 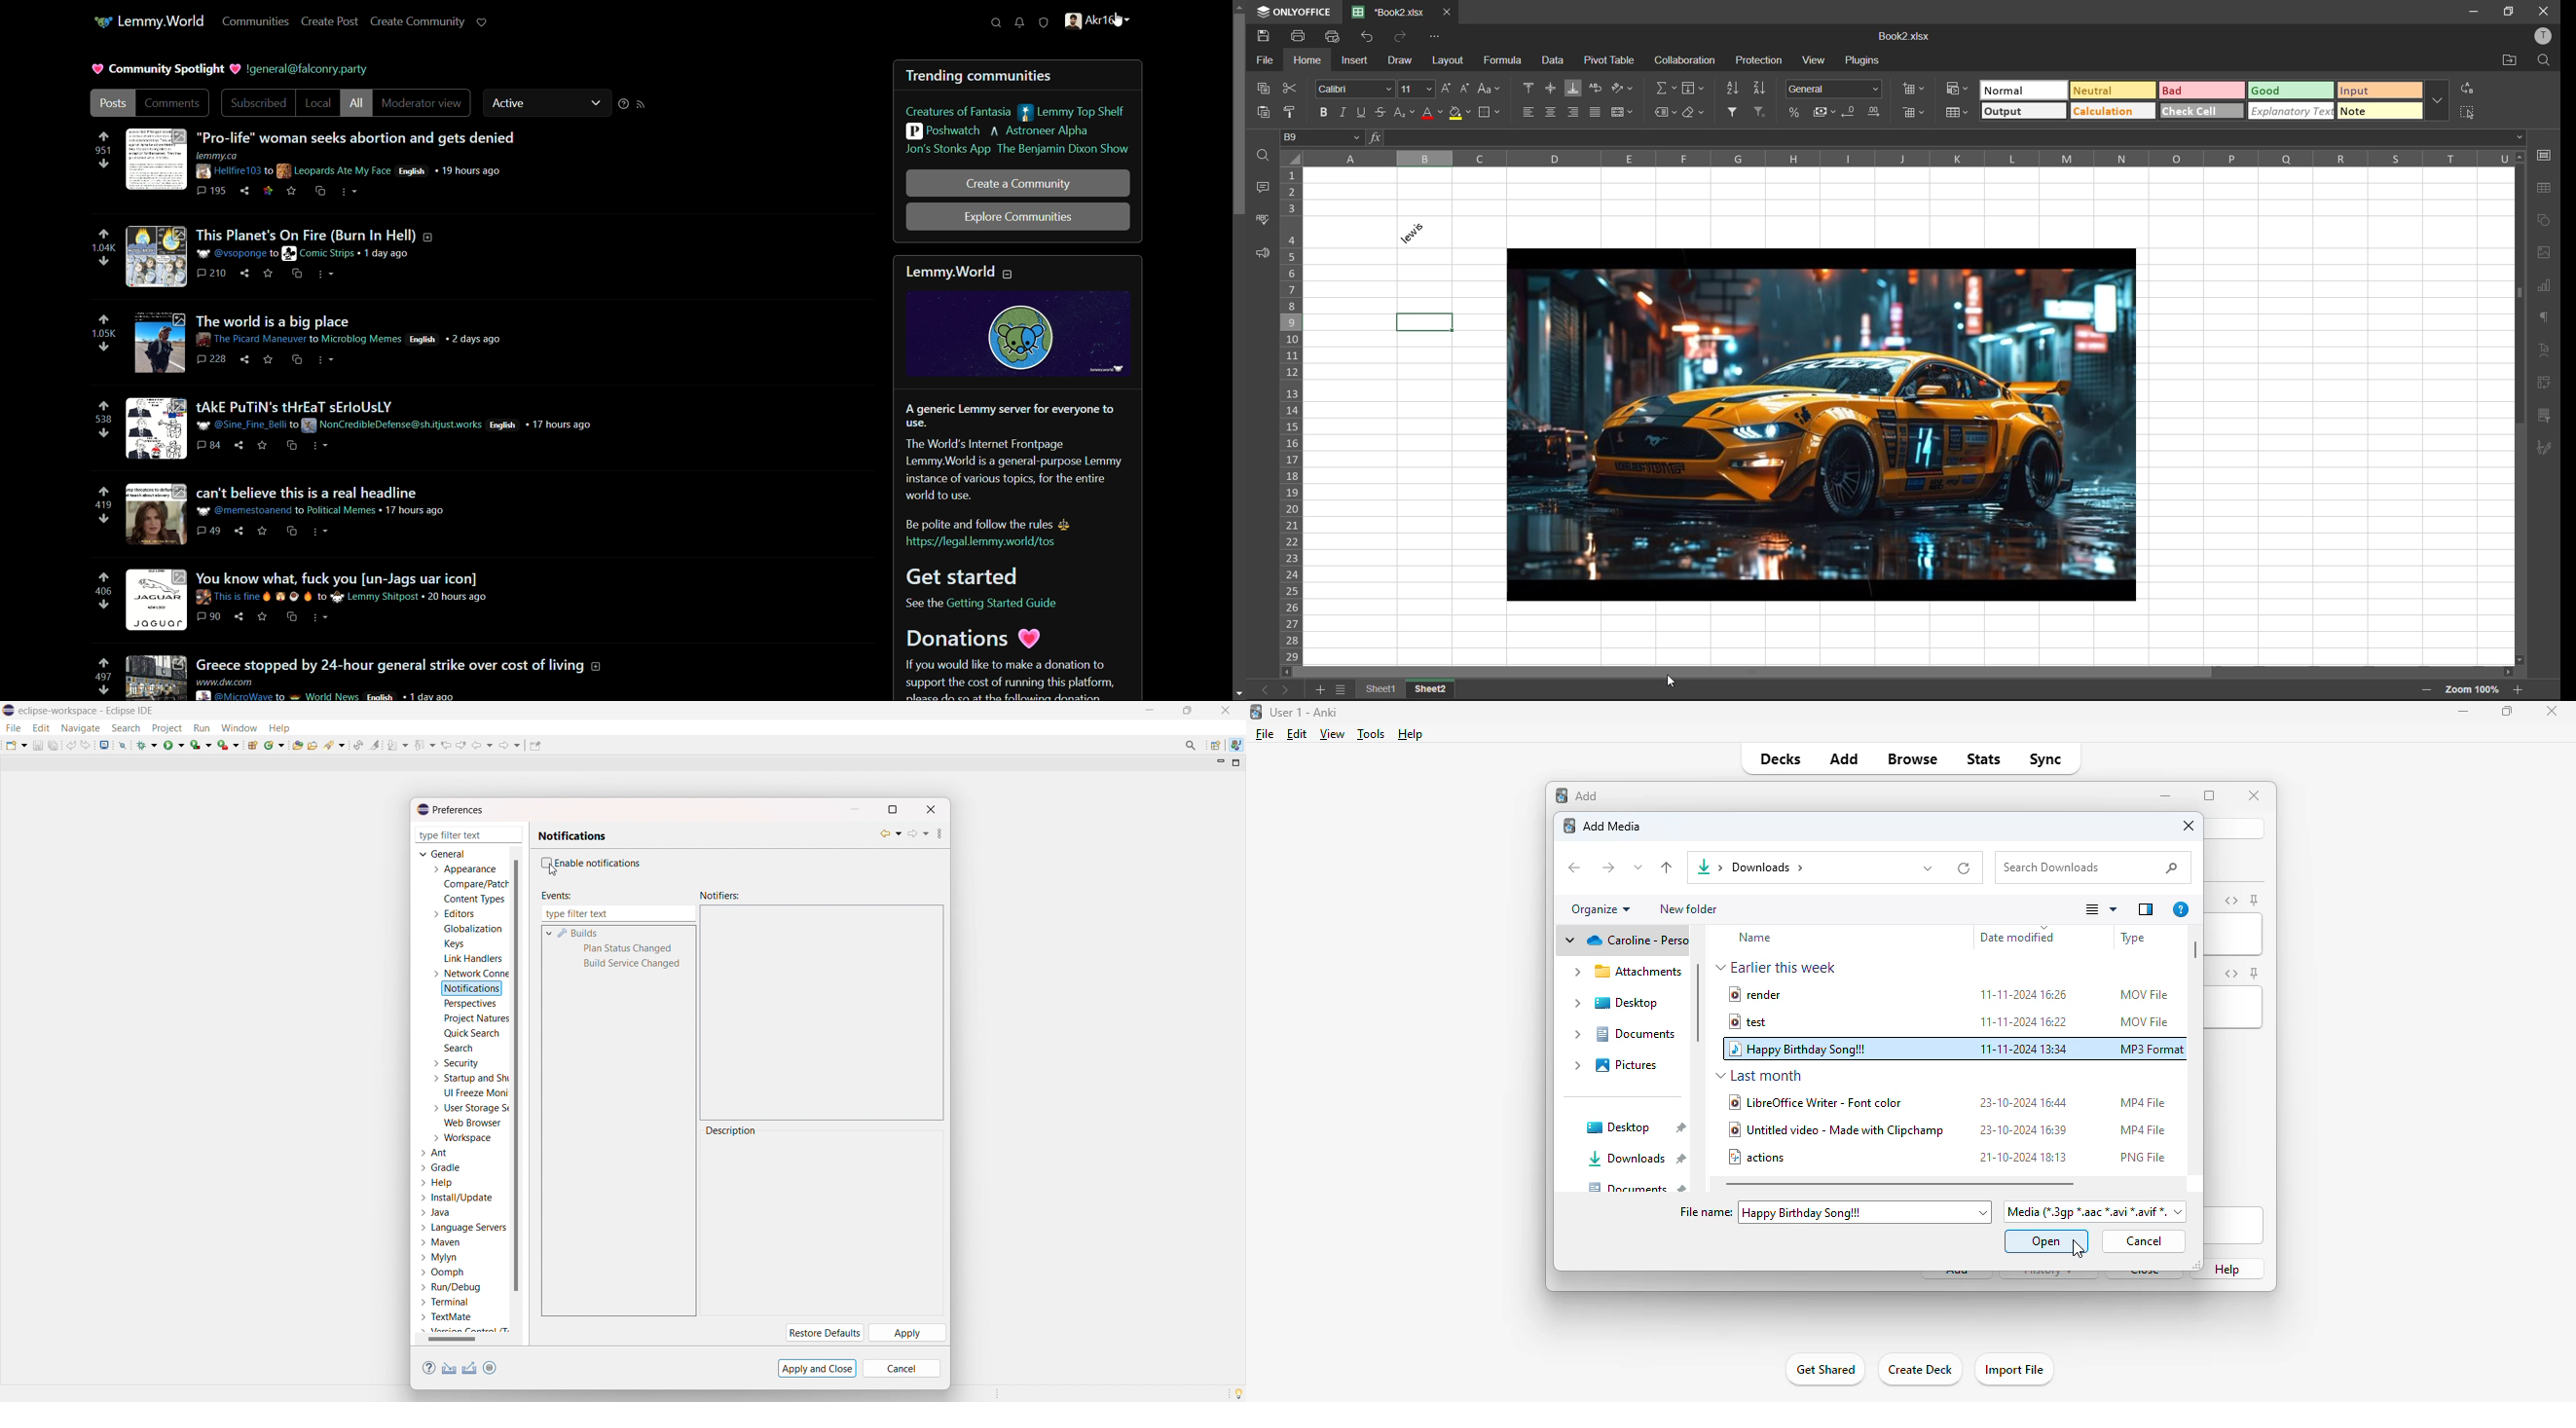 What do you see at coordinates (980, 75) in the screenshot?
I see `trending communities` at bounding box center [980, 75].